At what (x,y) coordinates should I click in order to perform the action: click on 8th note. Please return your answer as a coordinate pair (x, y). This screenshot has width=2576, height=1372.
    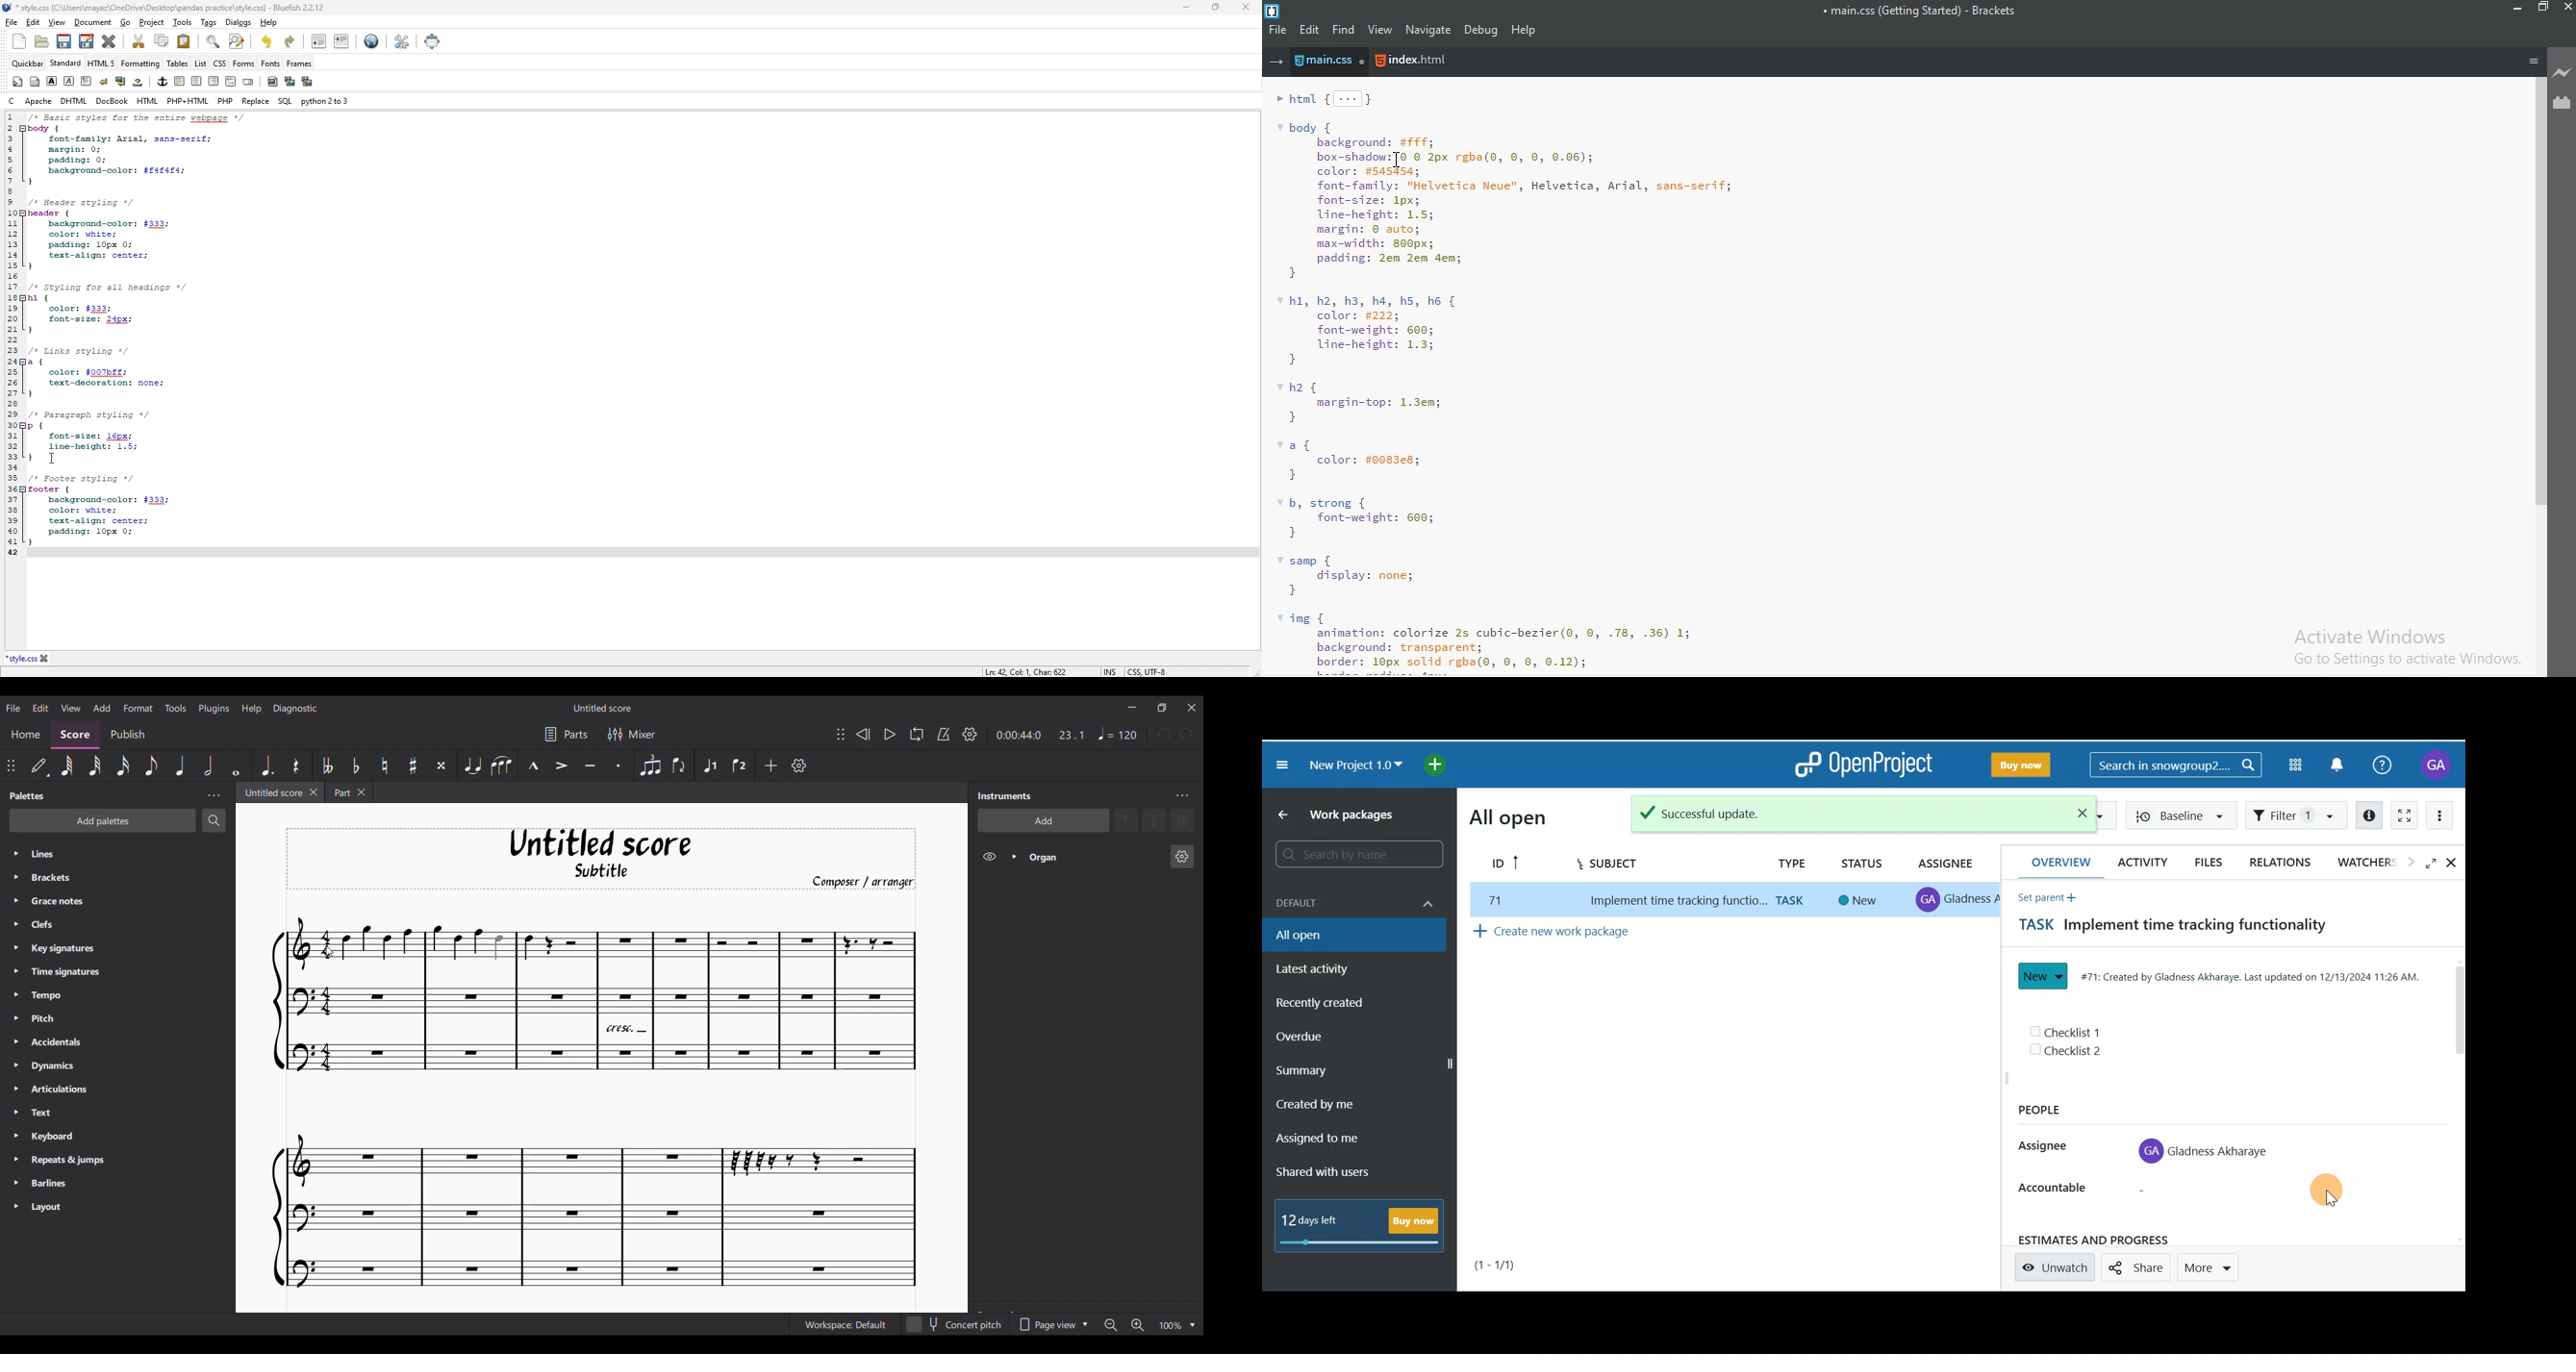
    Looking at the image, I should click on (150, 766).